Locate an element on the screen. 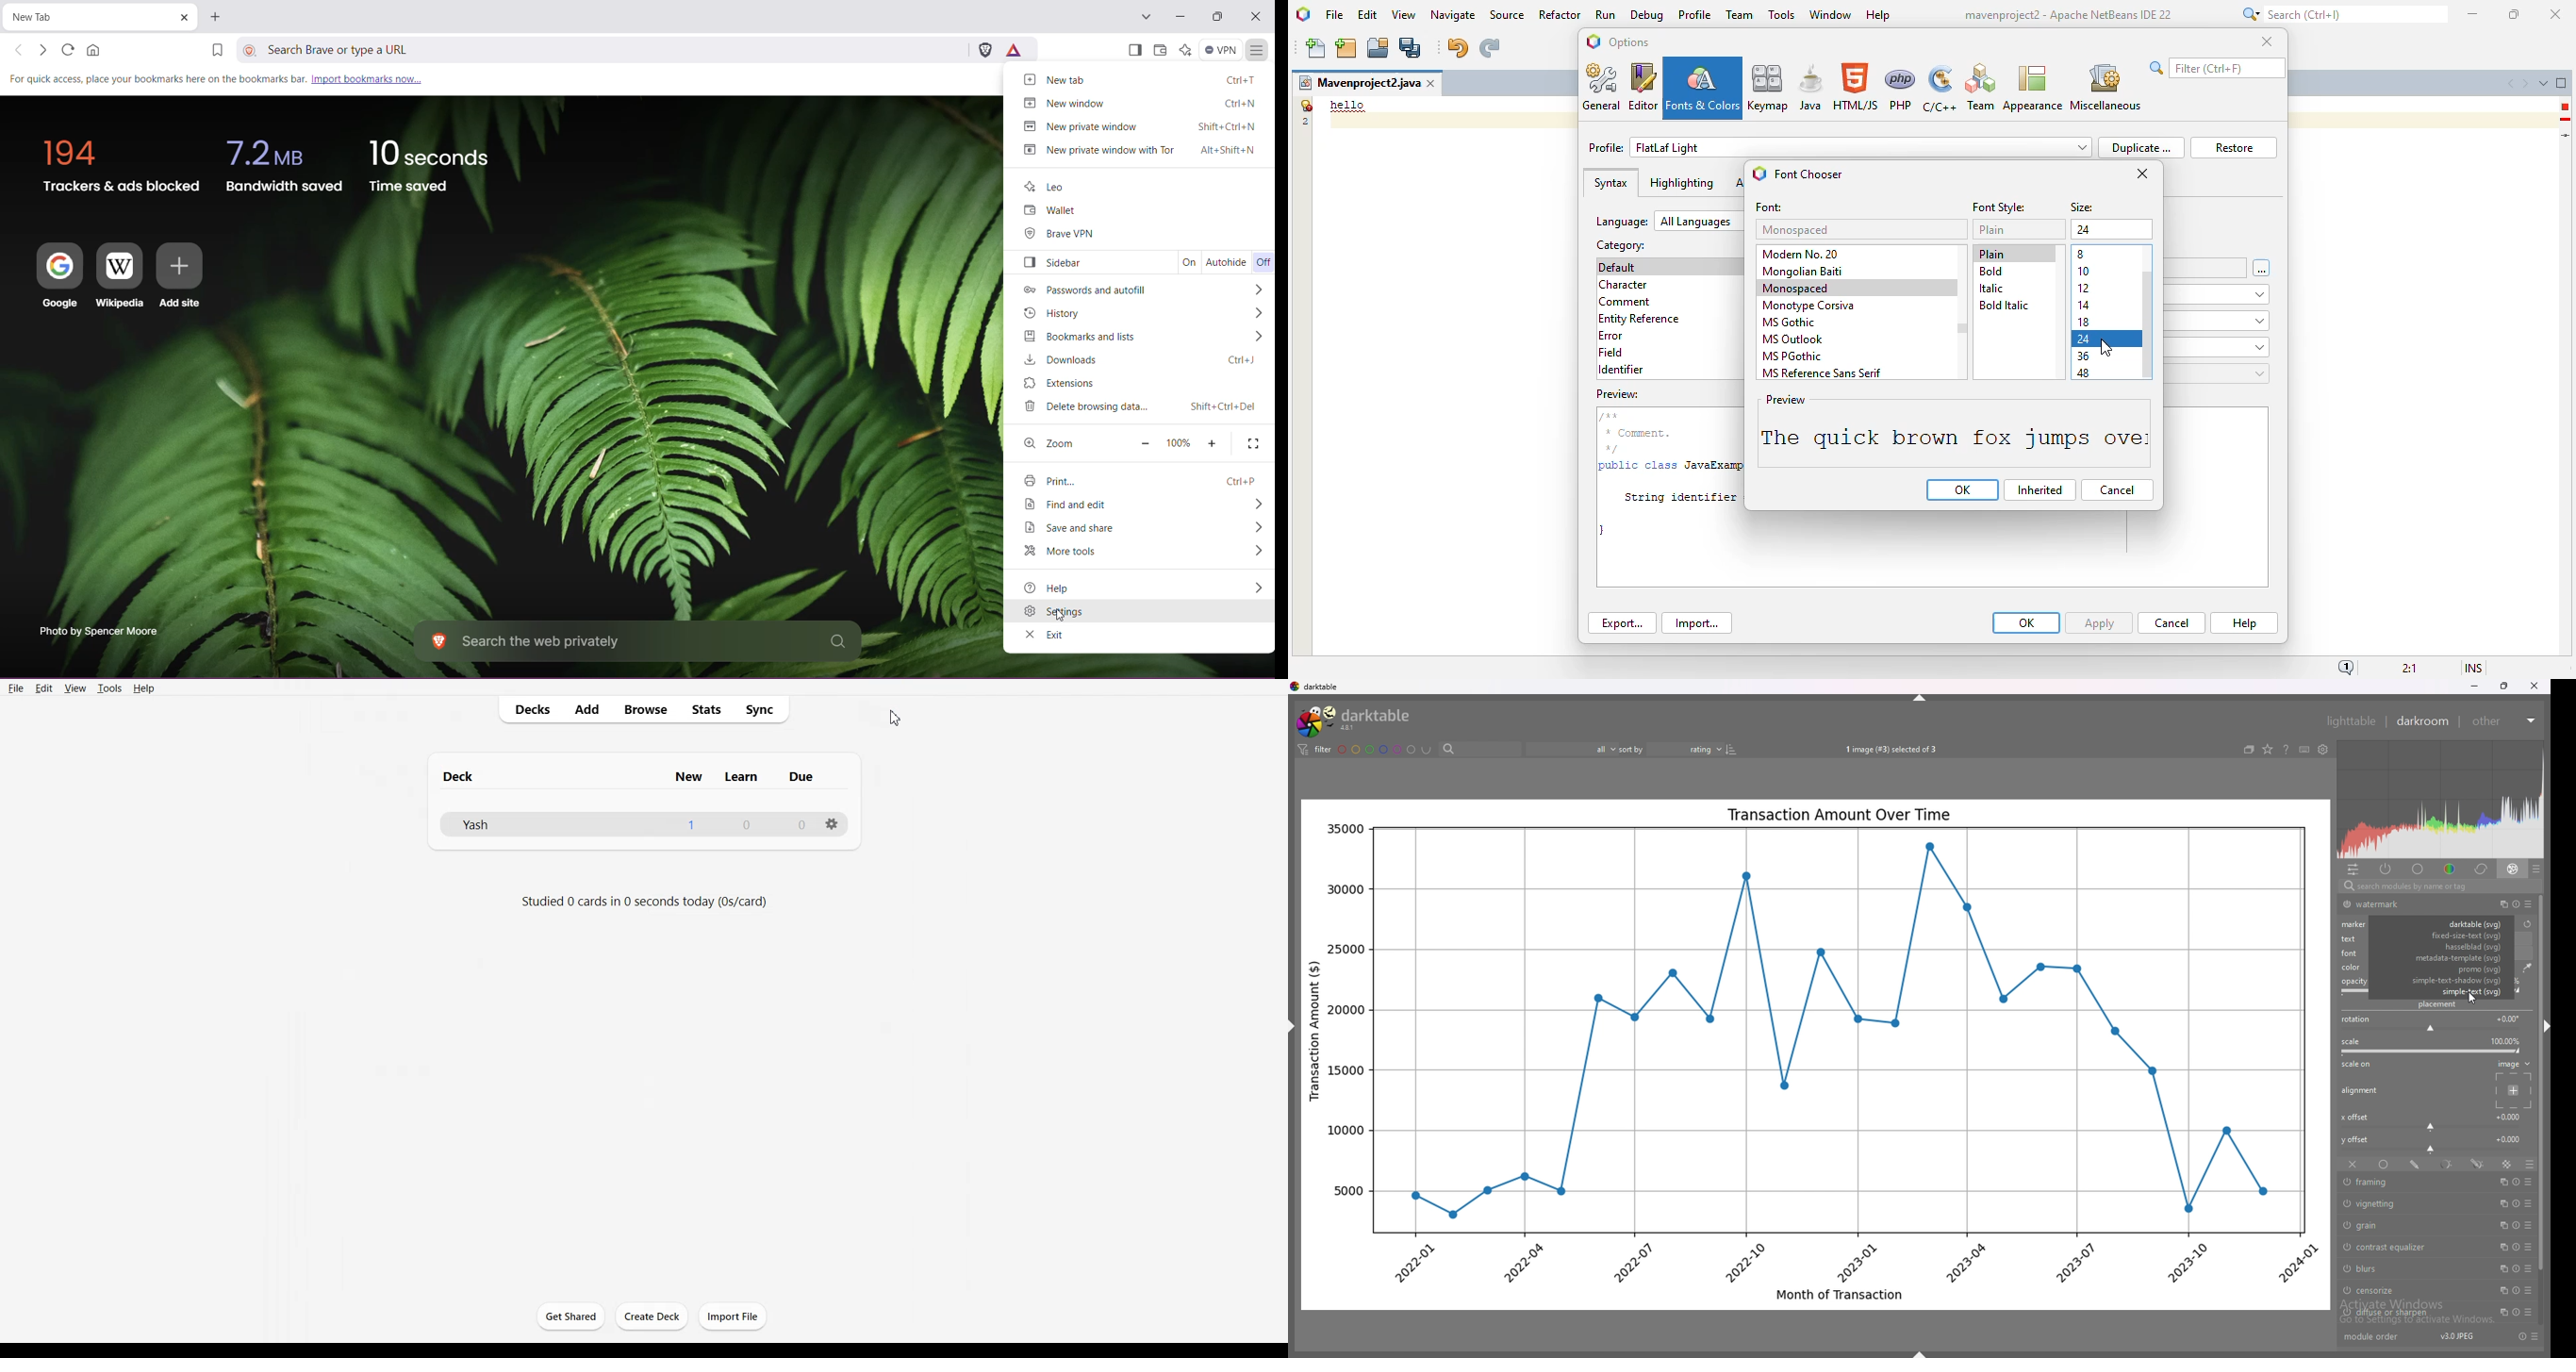 The image size is (2576, 1372). Sync is located at coordinates (761, 709).